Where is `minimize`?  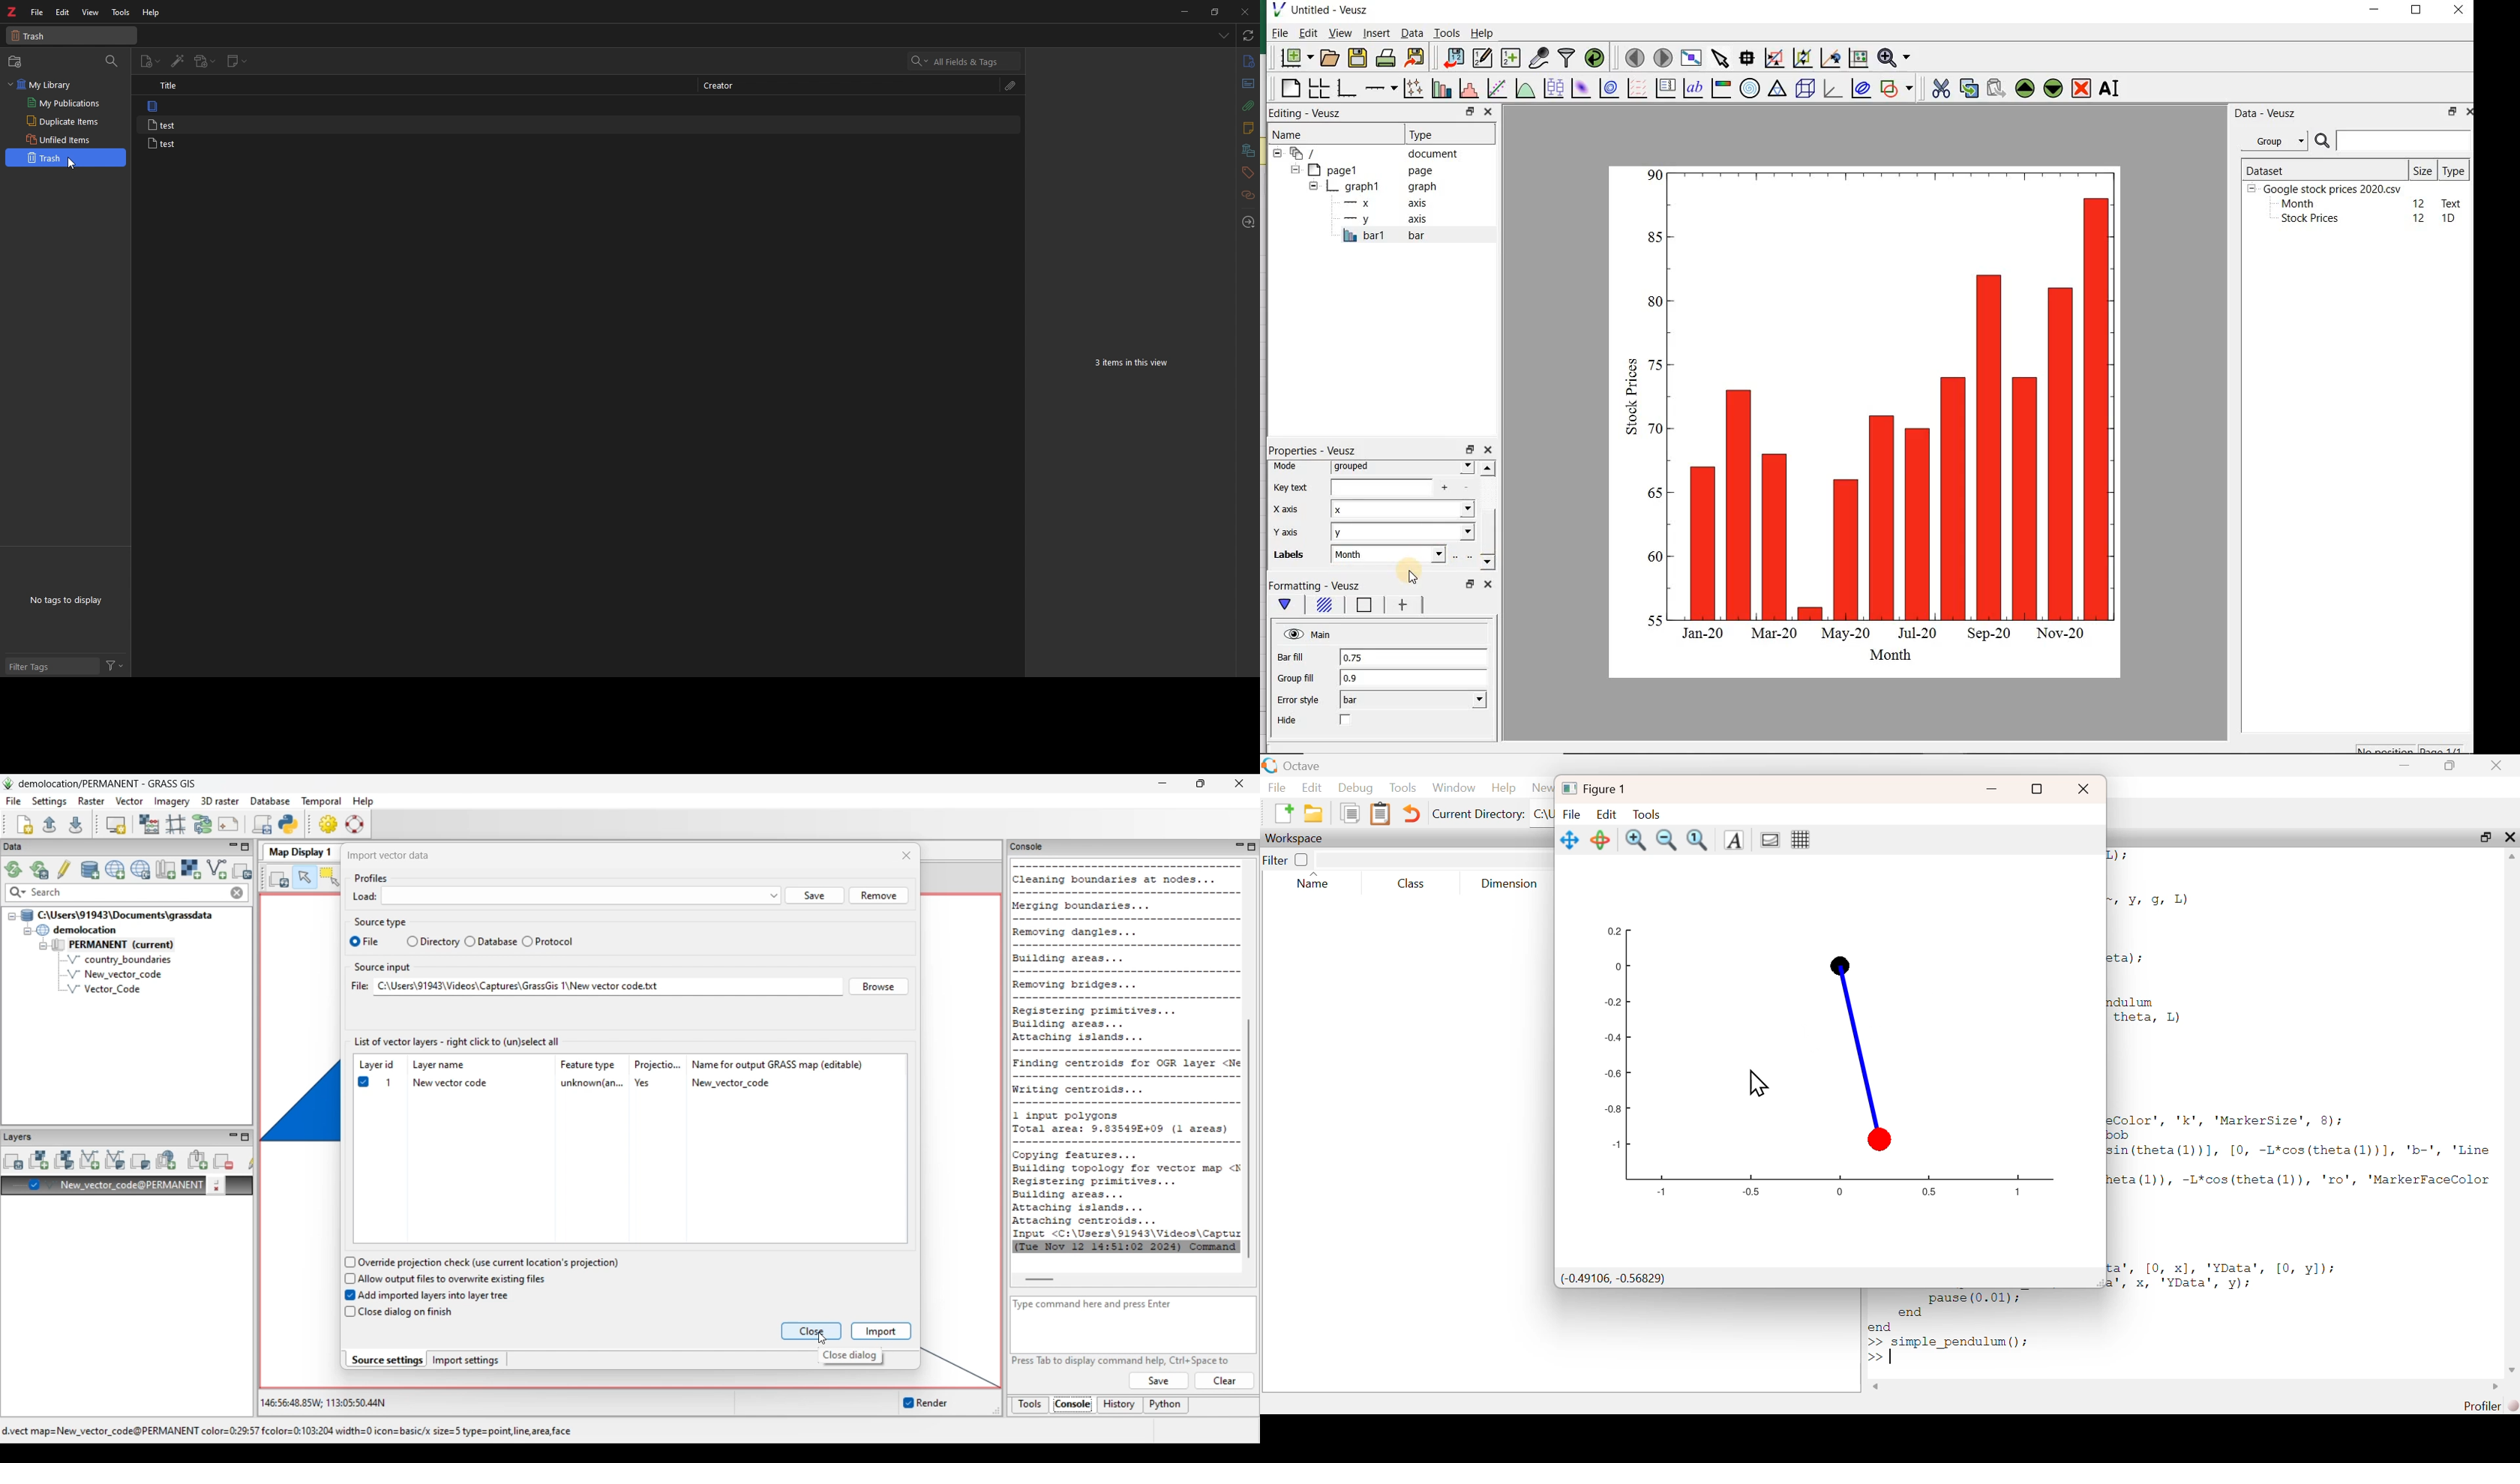 minimize is located at coordinates (2376, 11).